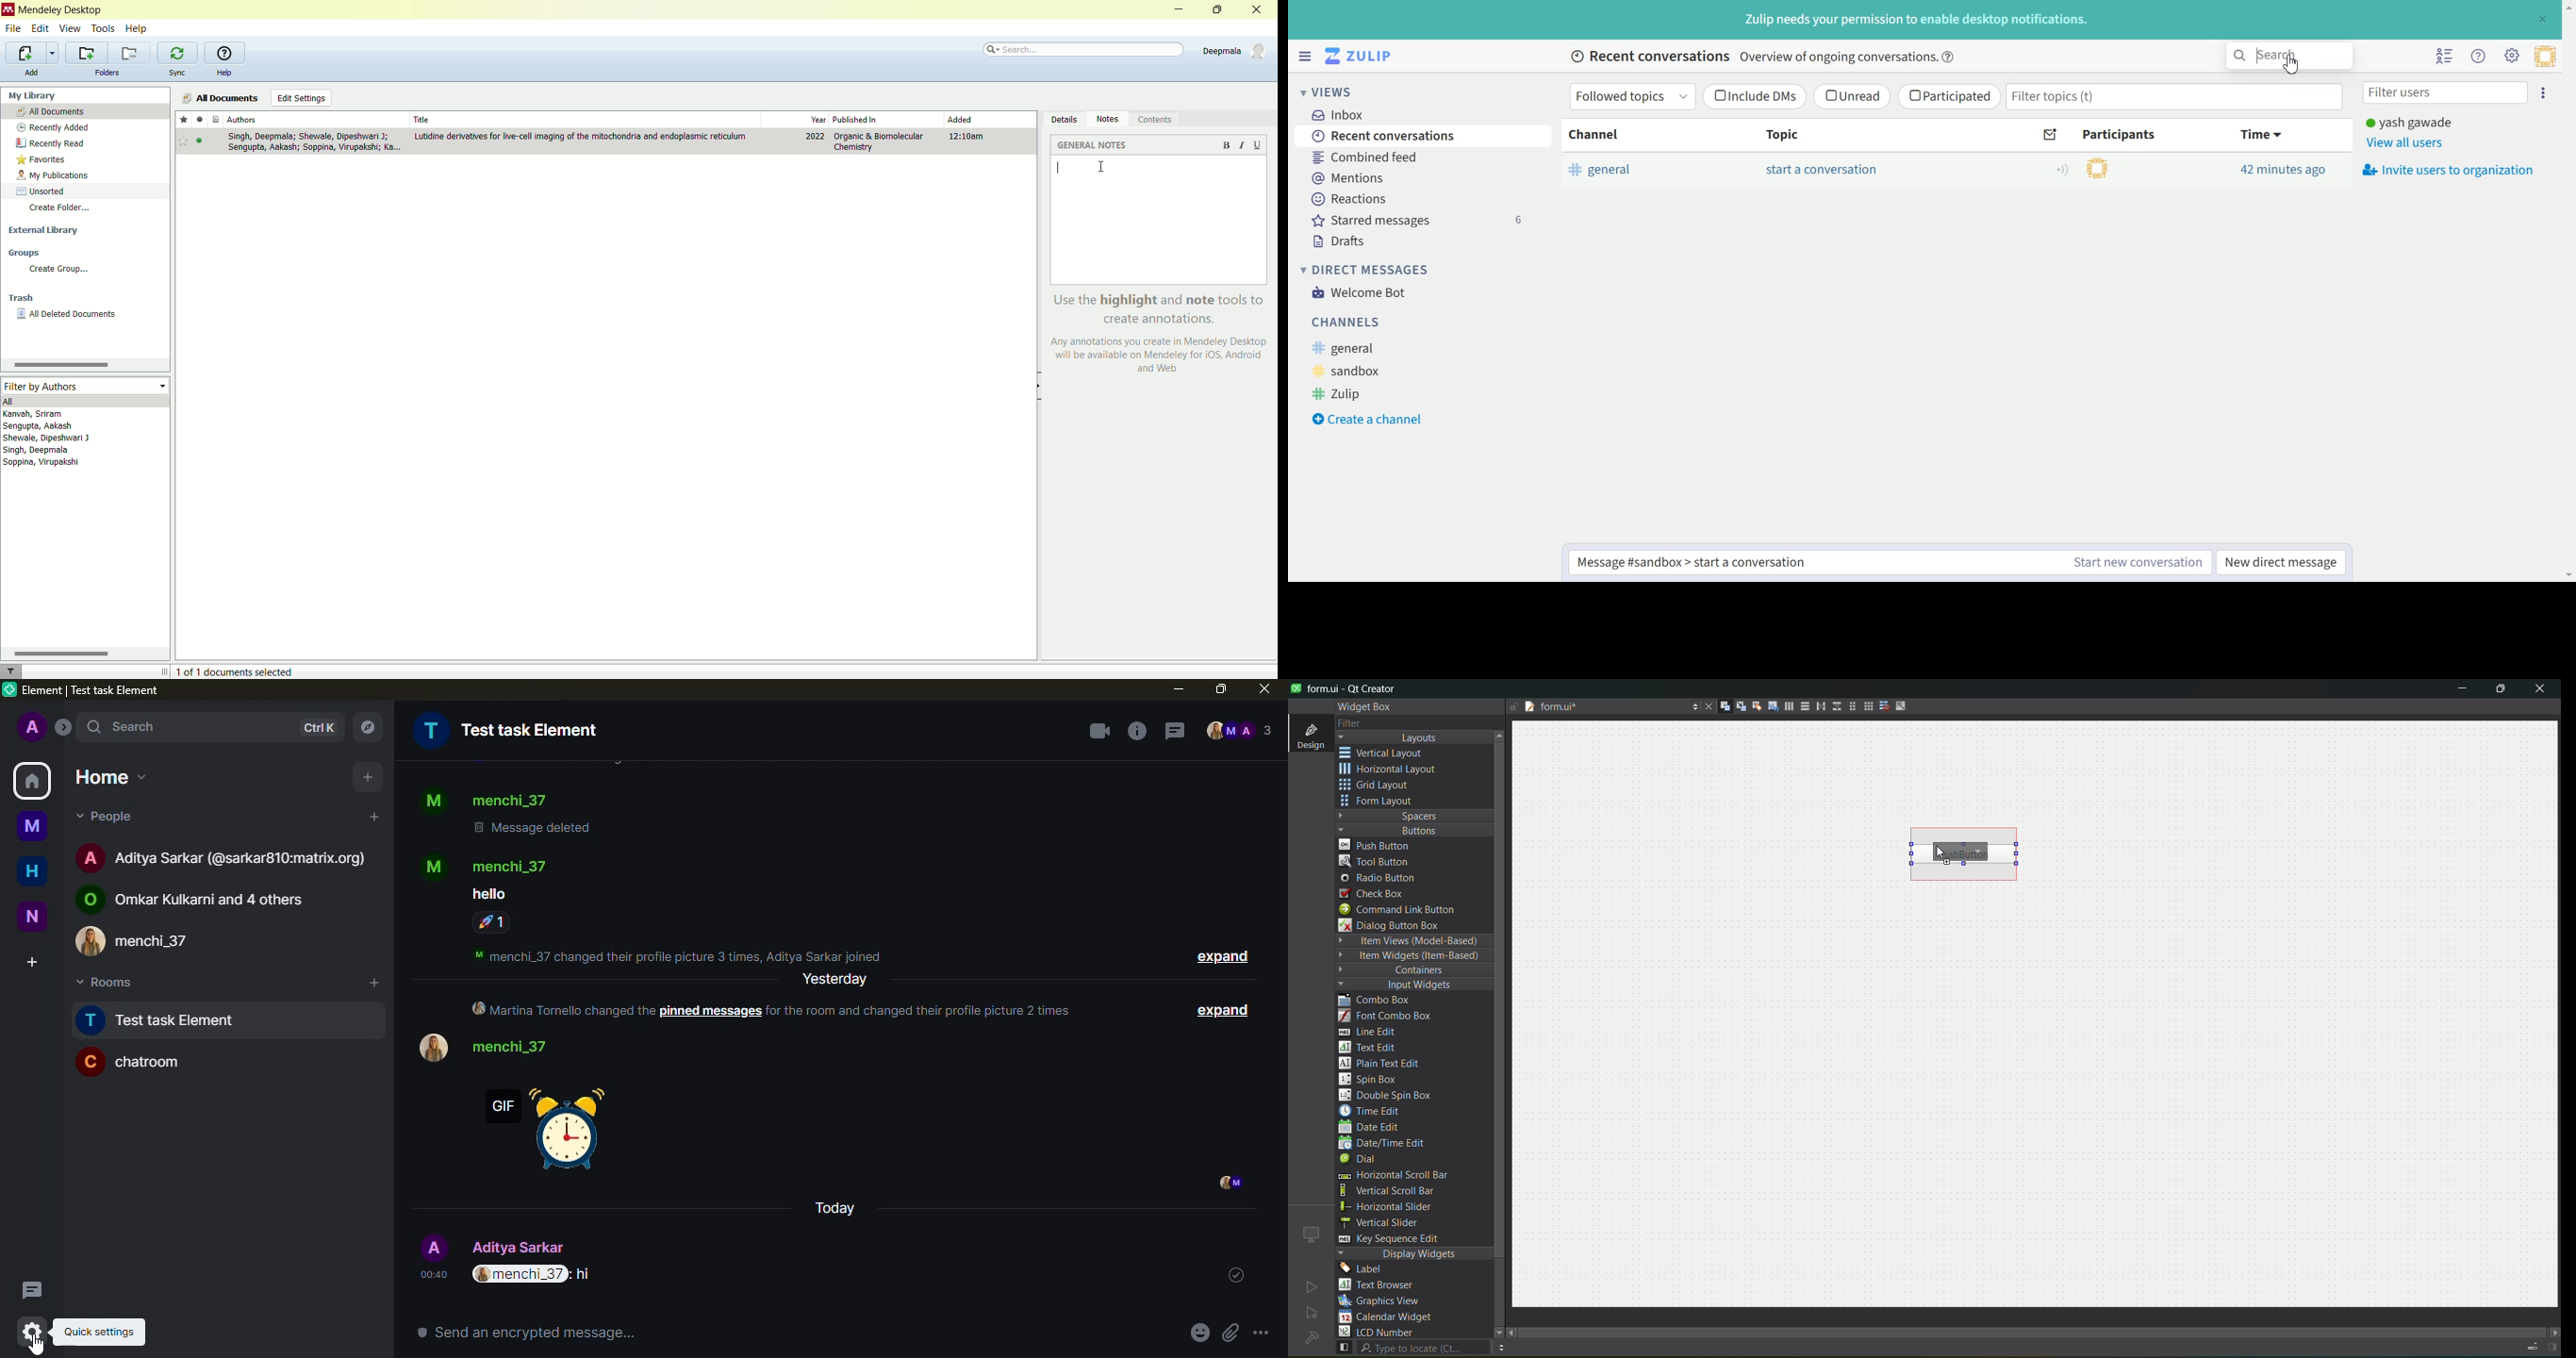 Image resolution: width=2576 pixels, height=1372 pixels. What do you see at coordinates (1392, 1222) in the screenshot?
I see `vertical slider` at bounding box center [1392, 1222].